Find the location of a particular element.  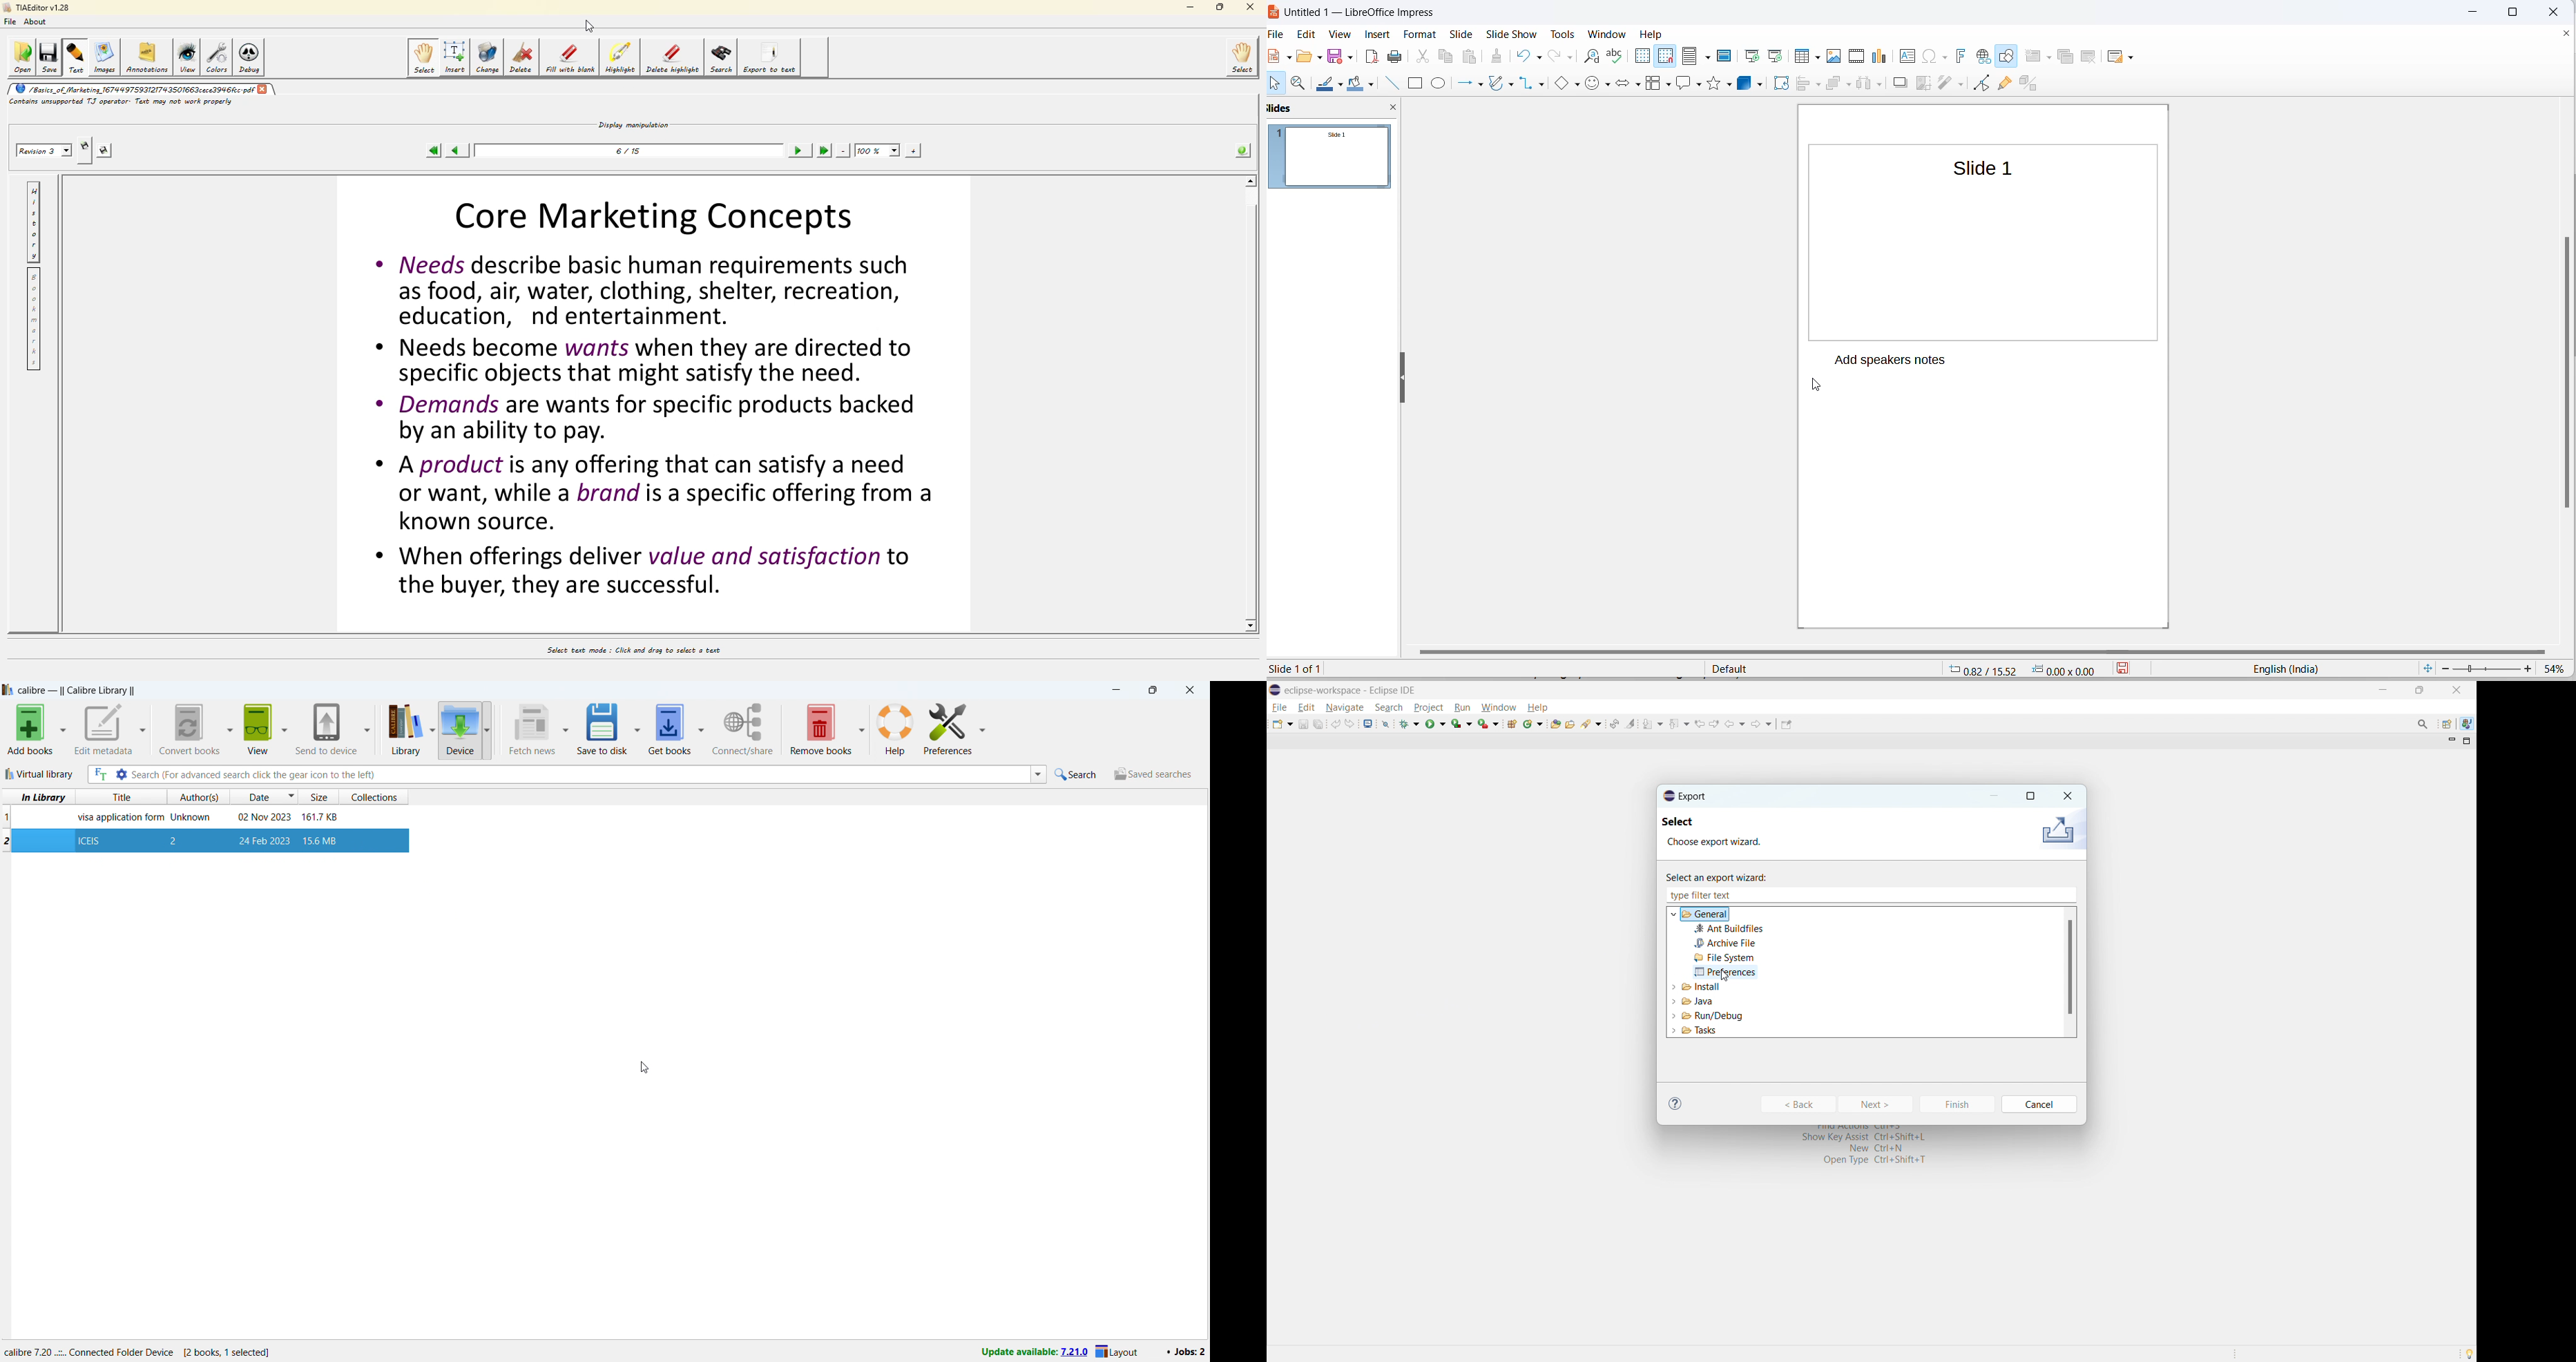

view is located at coordinates (1341, 35).